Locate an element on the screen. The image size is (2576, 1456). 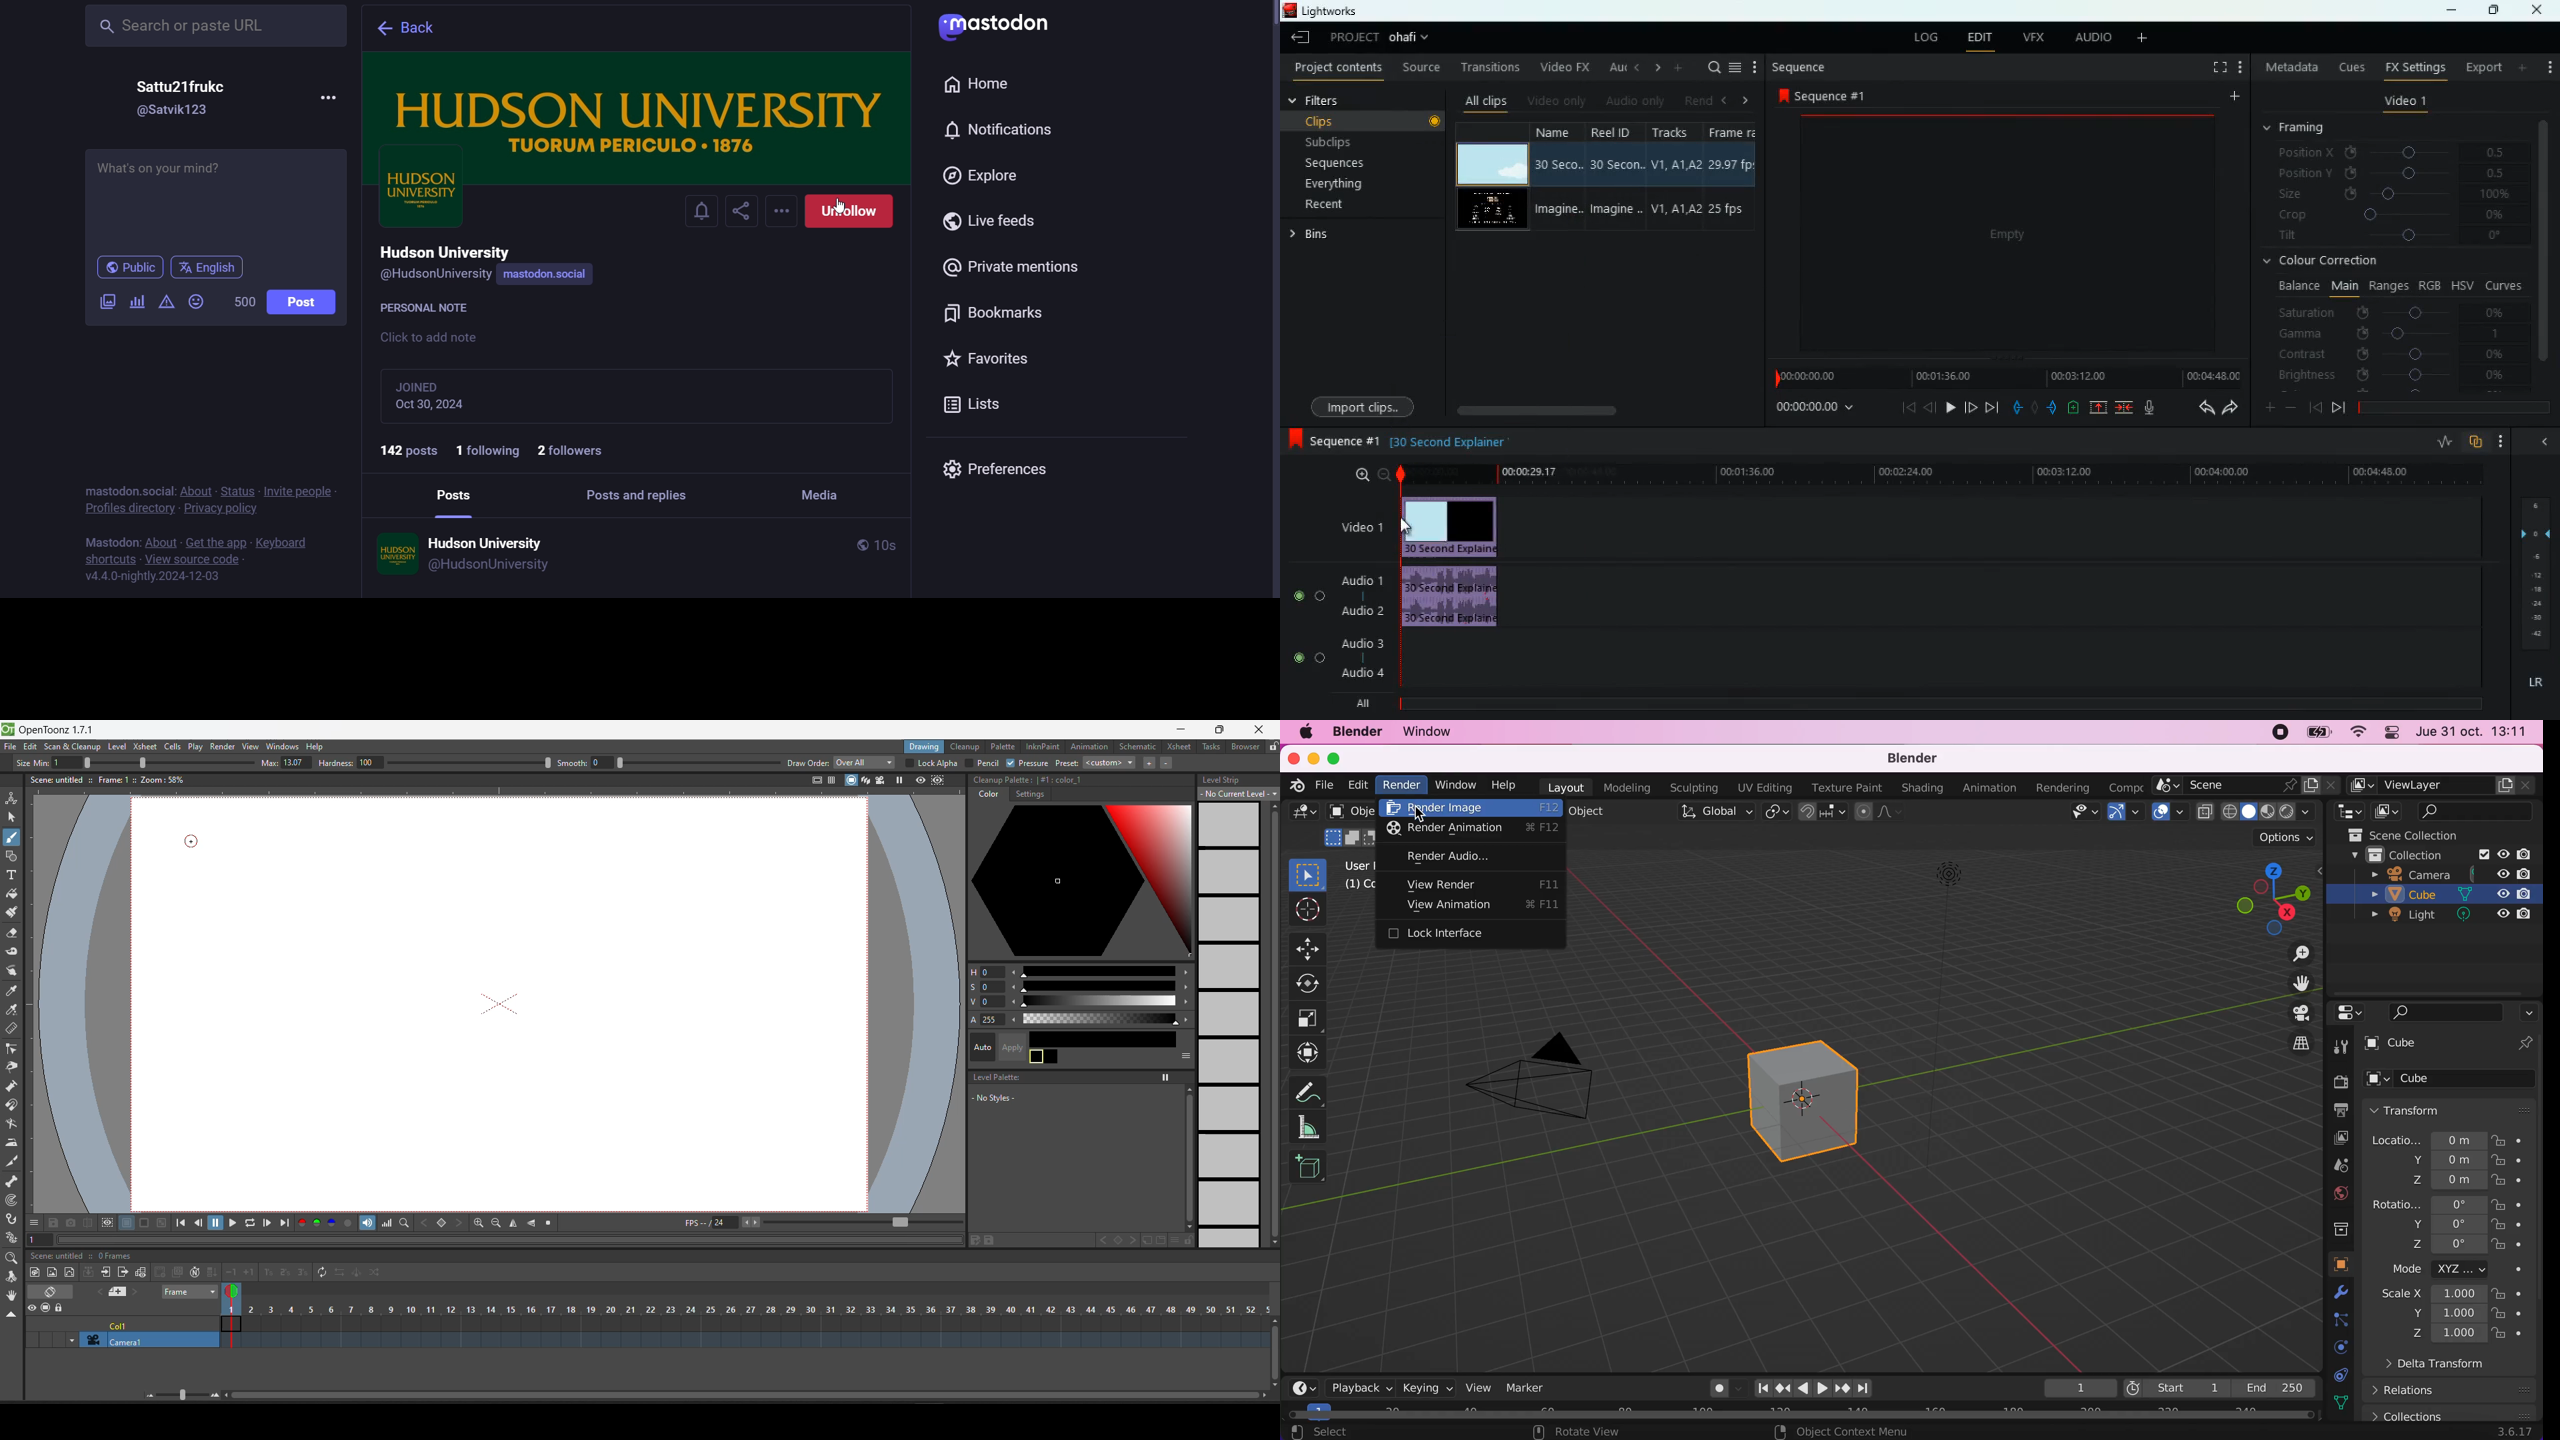
minus is located at coordinates (2291, 407).